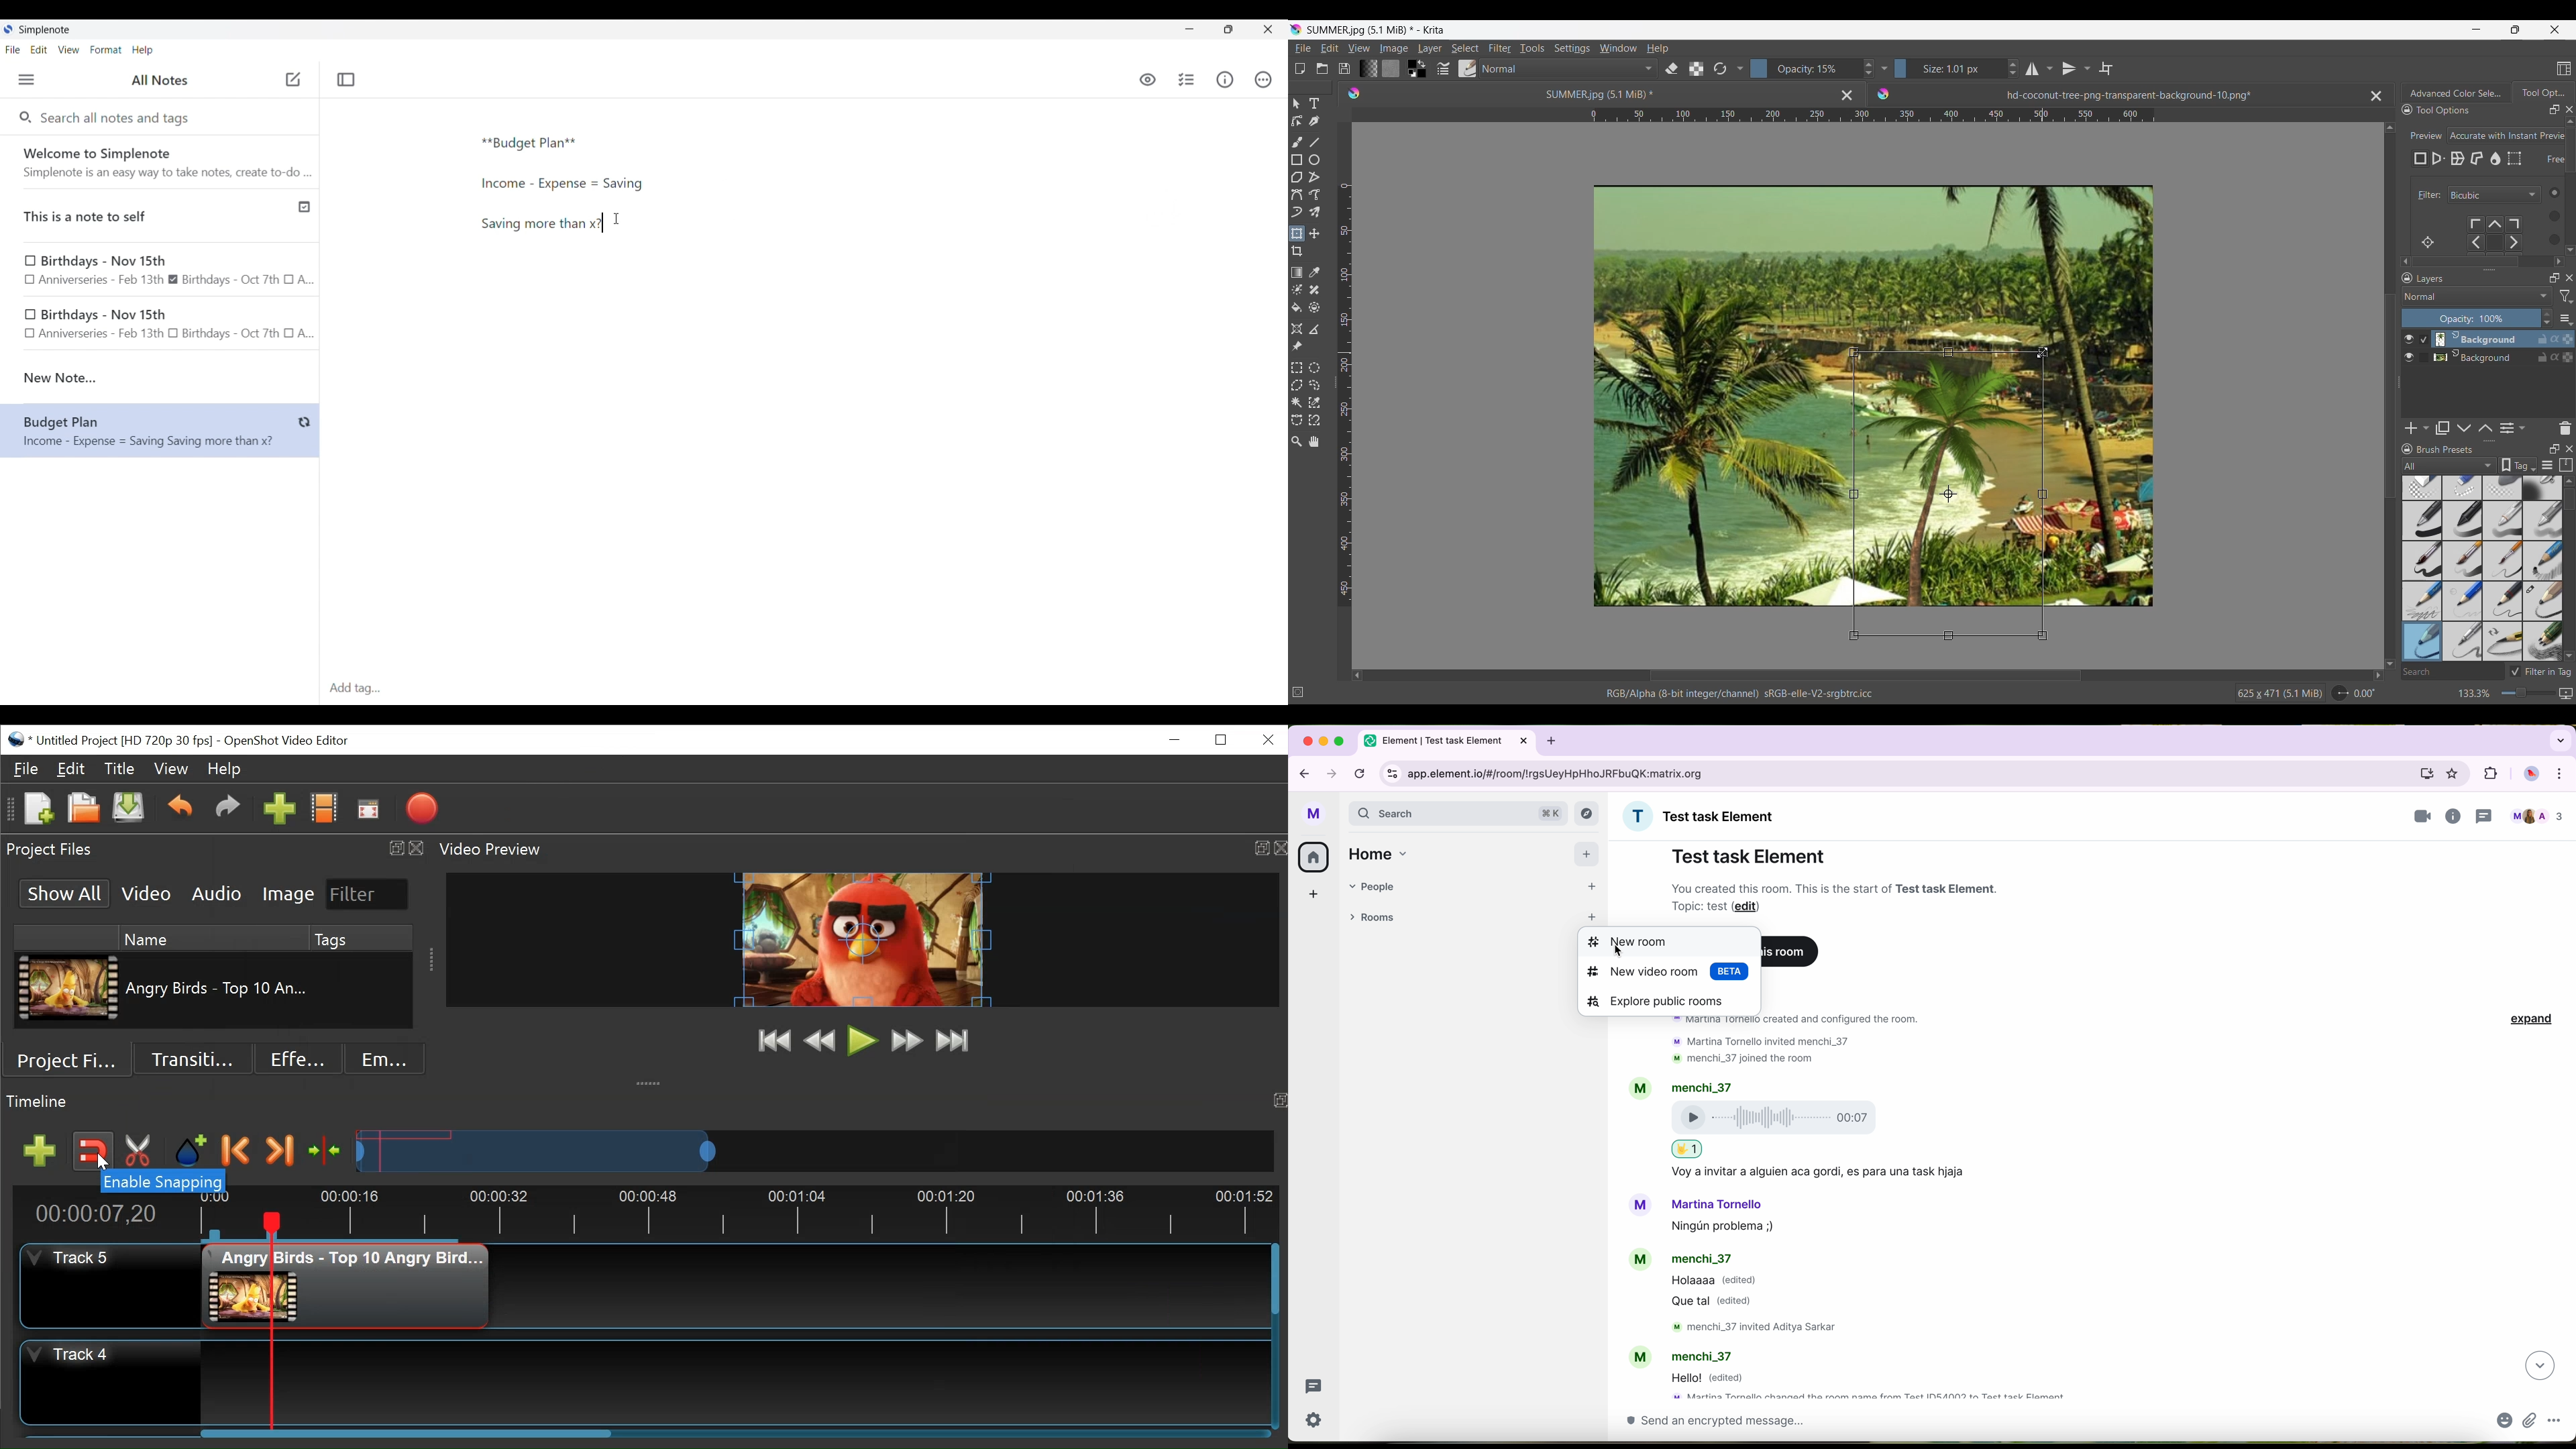 Image resolution: width=2576 pixels, height=1456 pixels. What do you see at coordinates (1430, 49) in the screenshot?
I see `Layer` at bounding box center [1430, 49].